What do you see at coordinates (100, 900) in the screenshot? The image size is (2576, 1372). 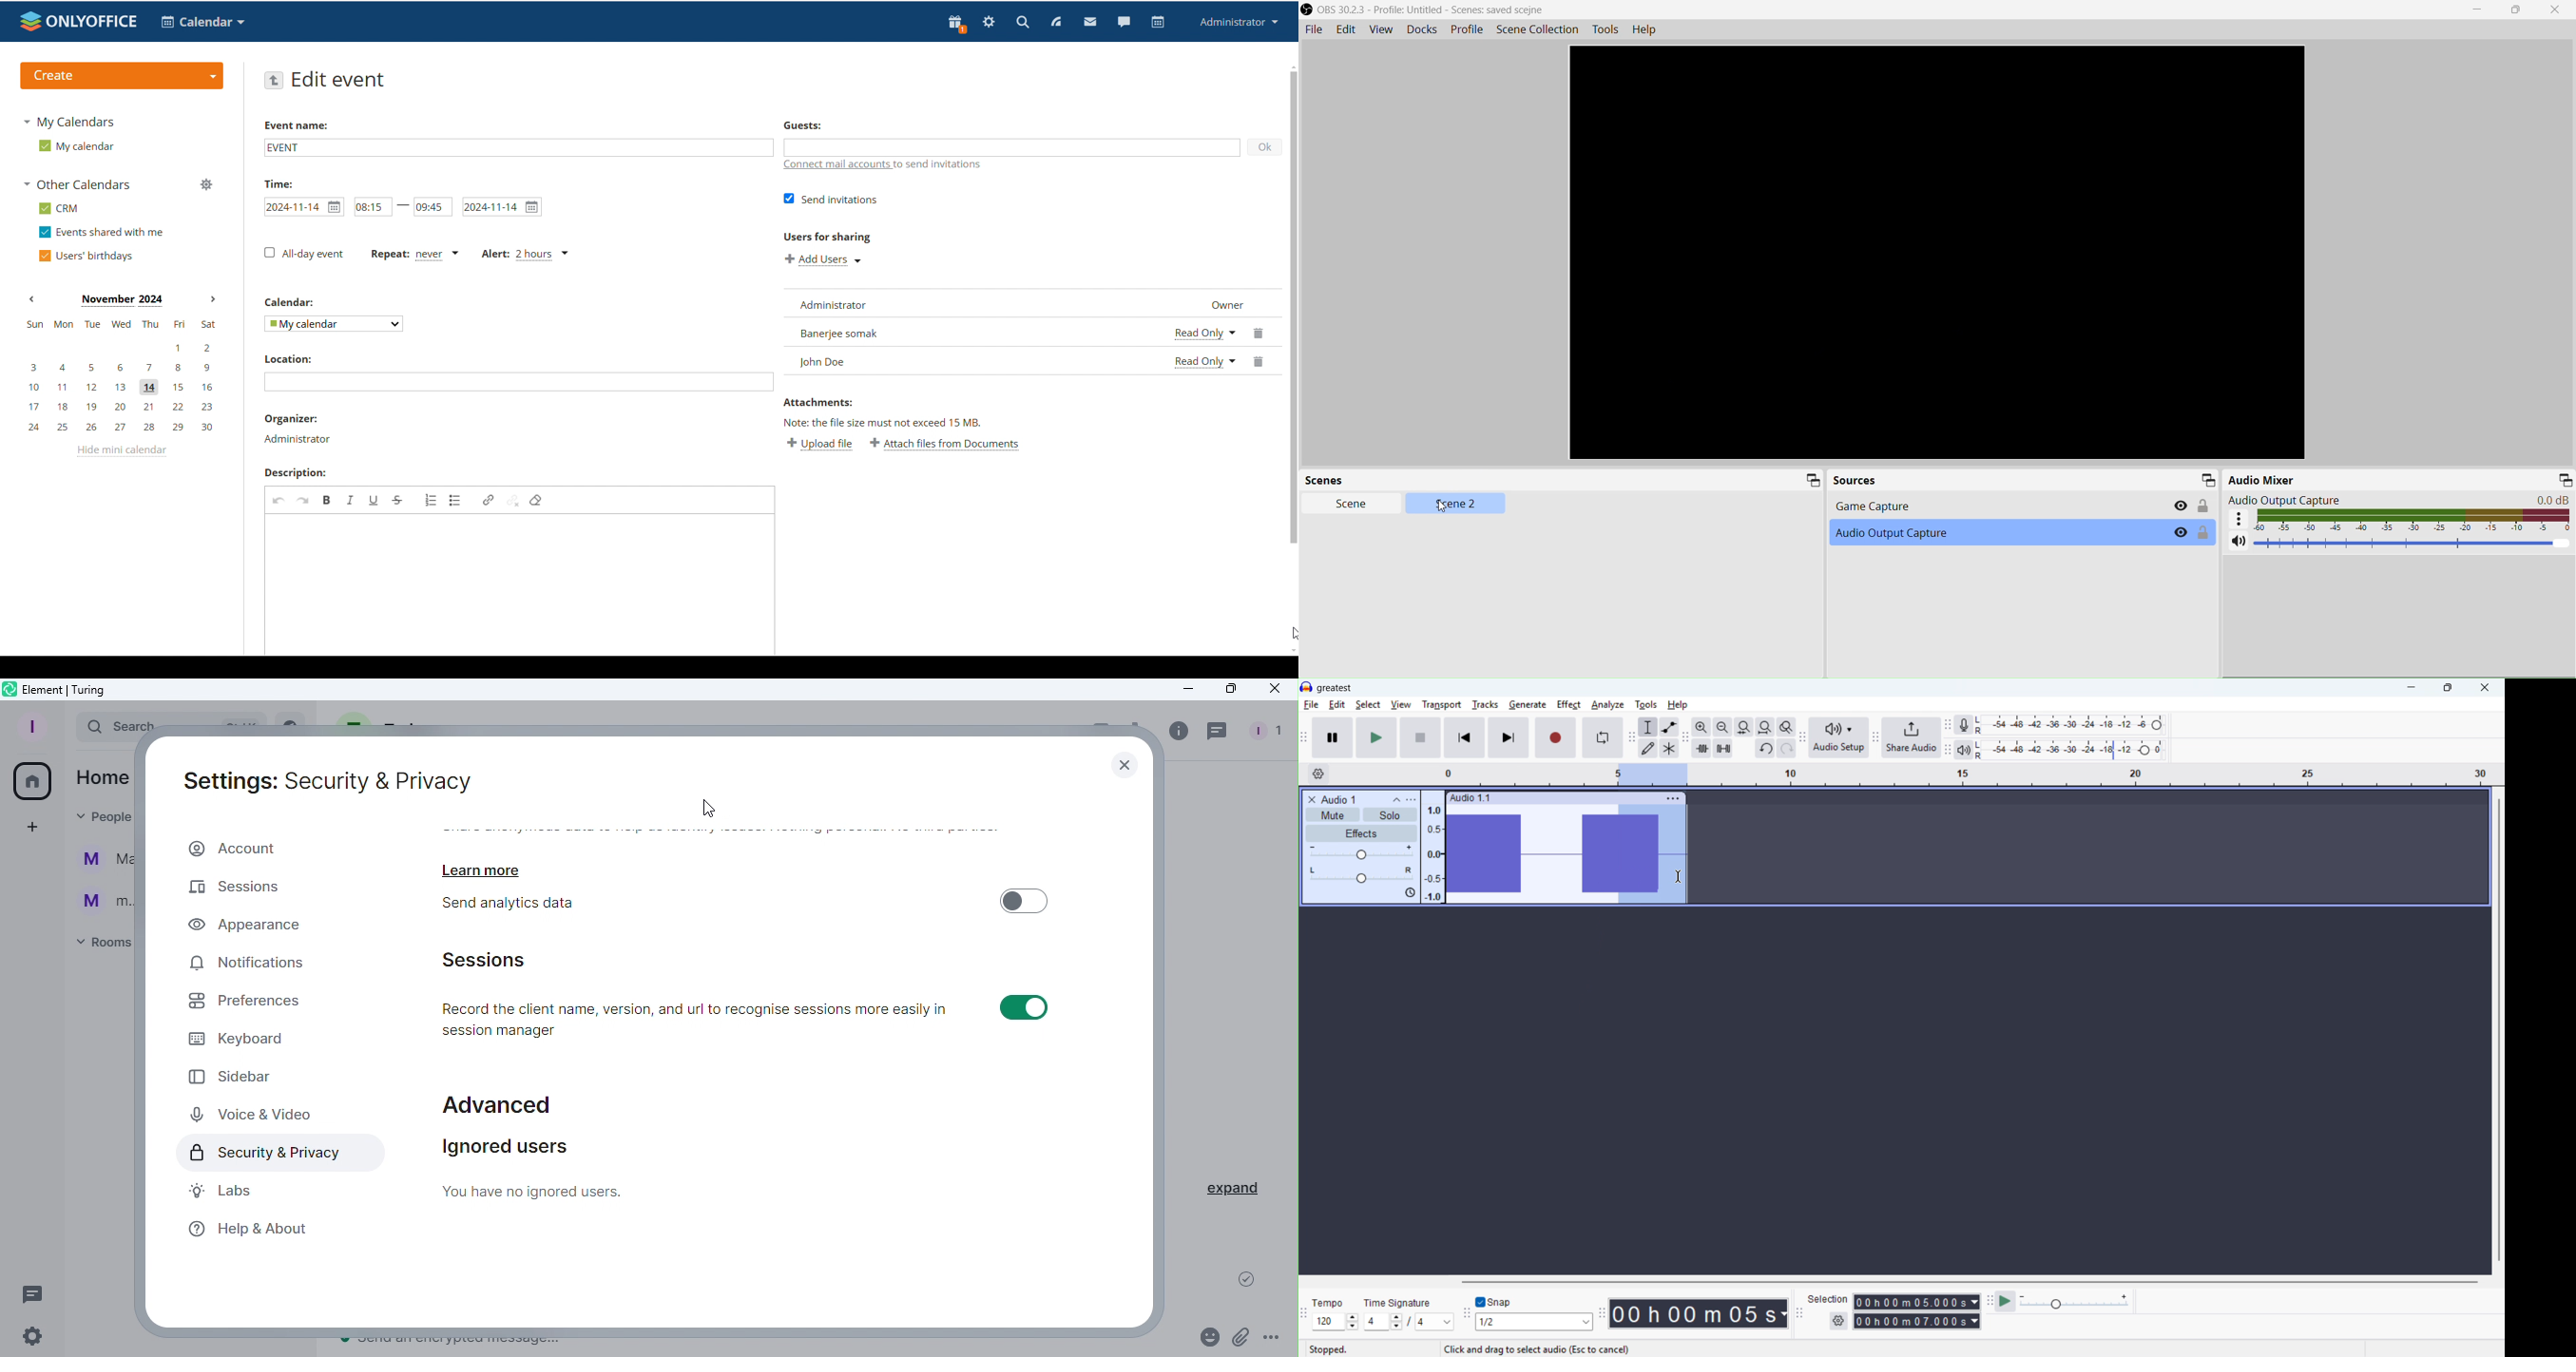 I see `m...@t...` at bounding box center [100, 900].